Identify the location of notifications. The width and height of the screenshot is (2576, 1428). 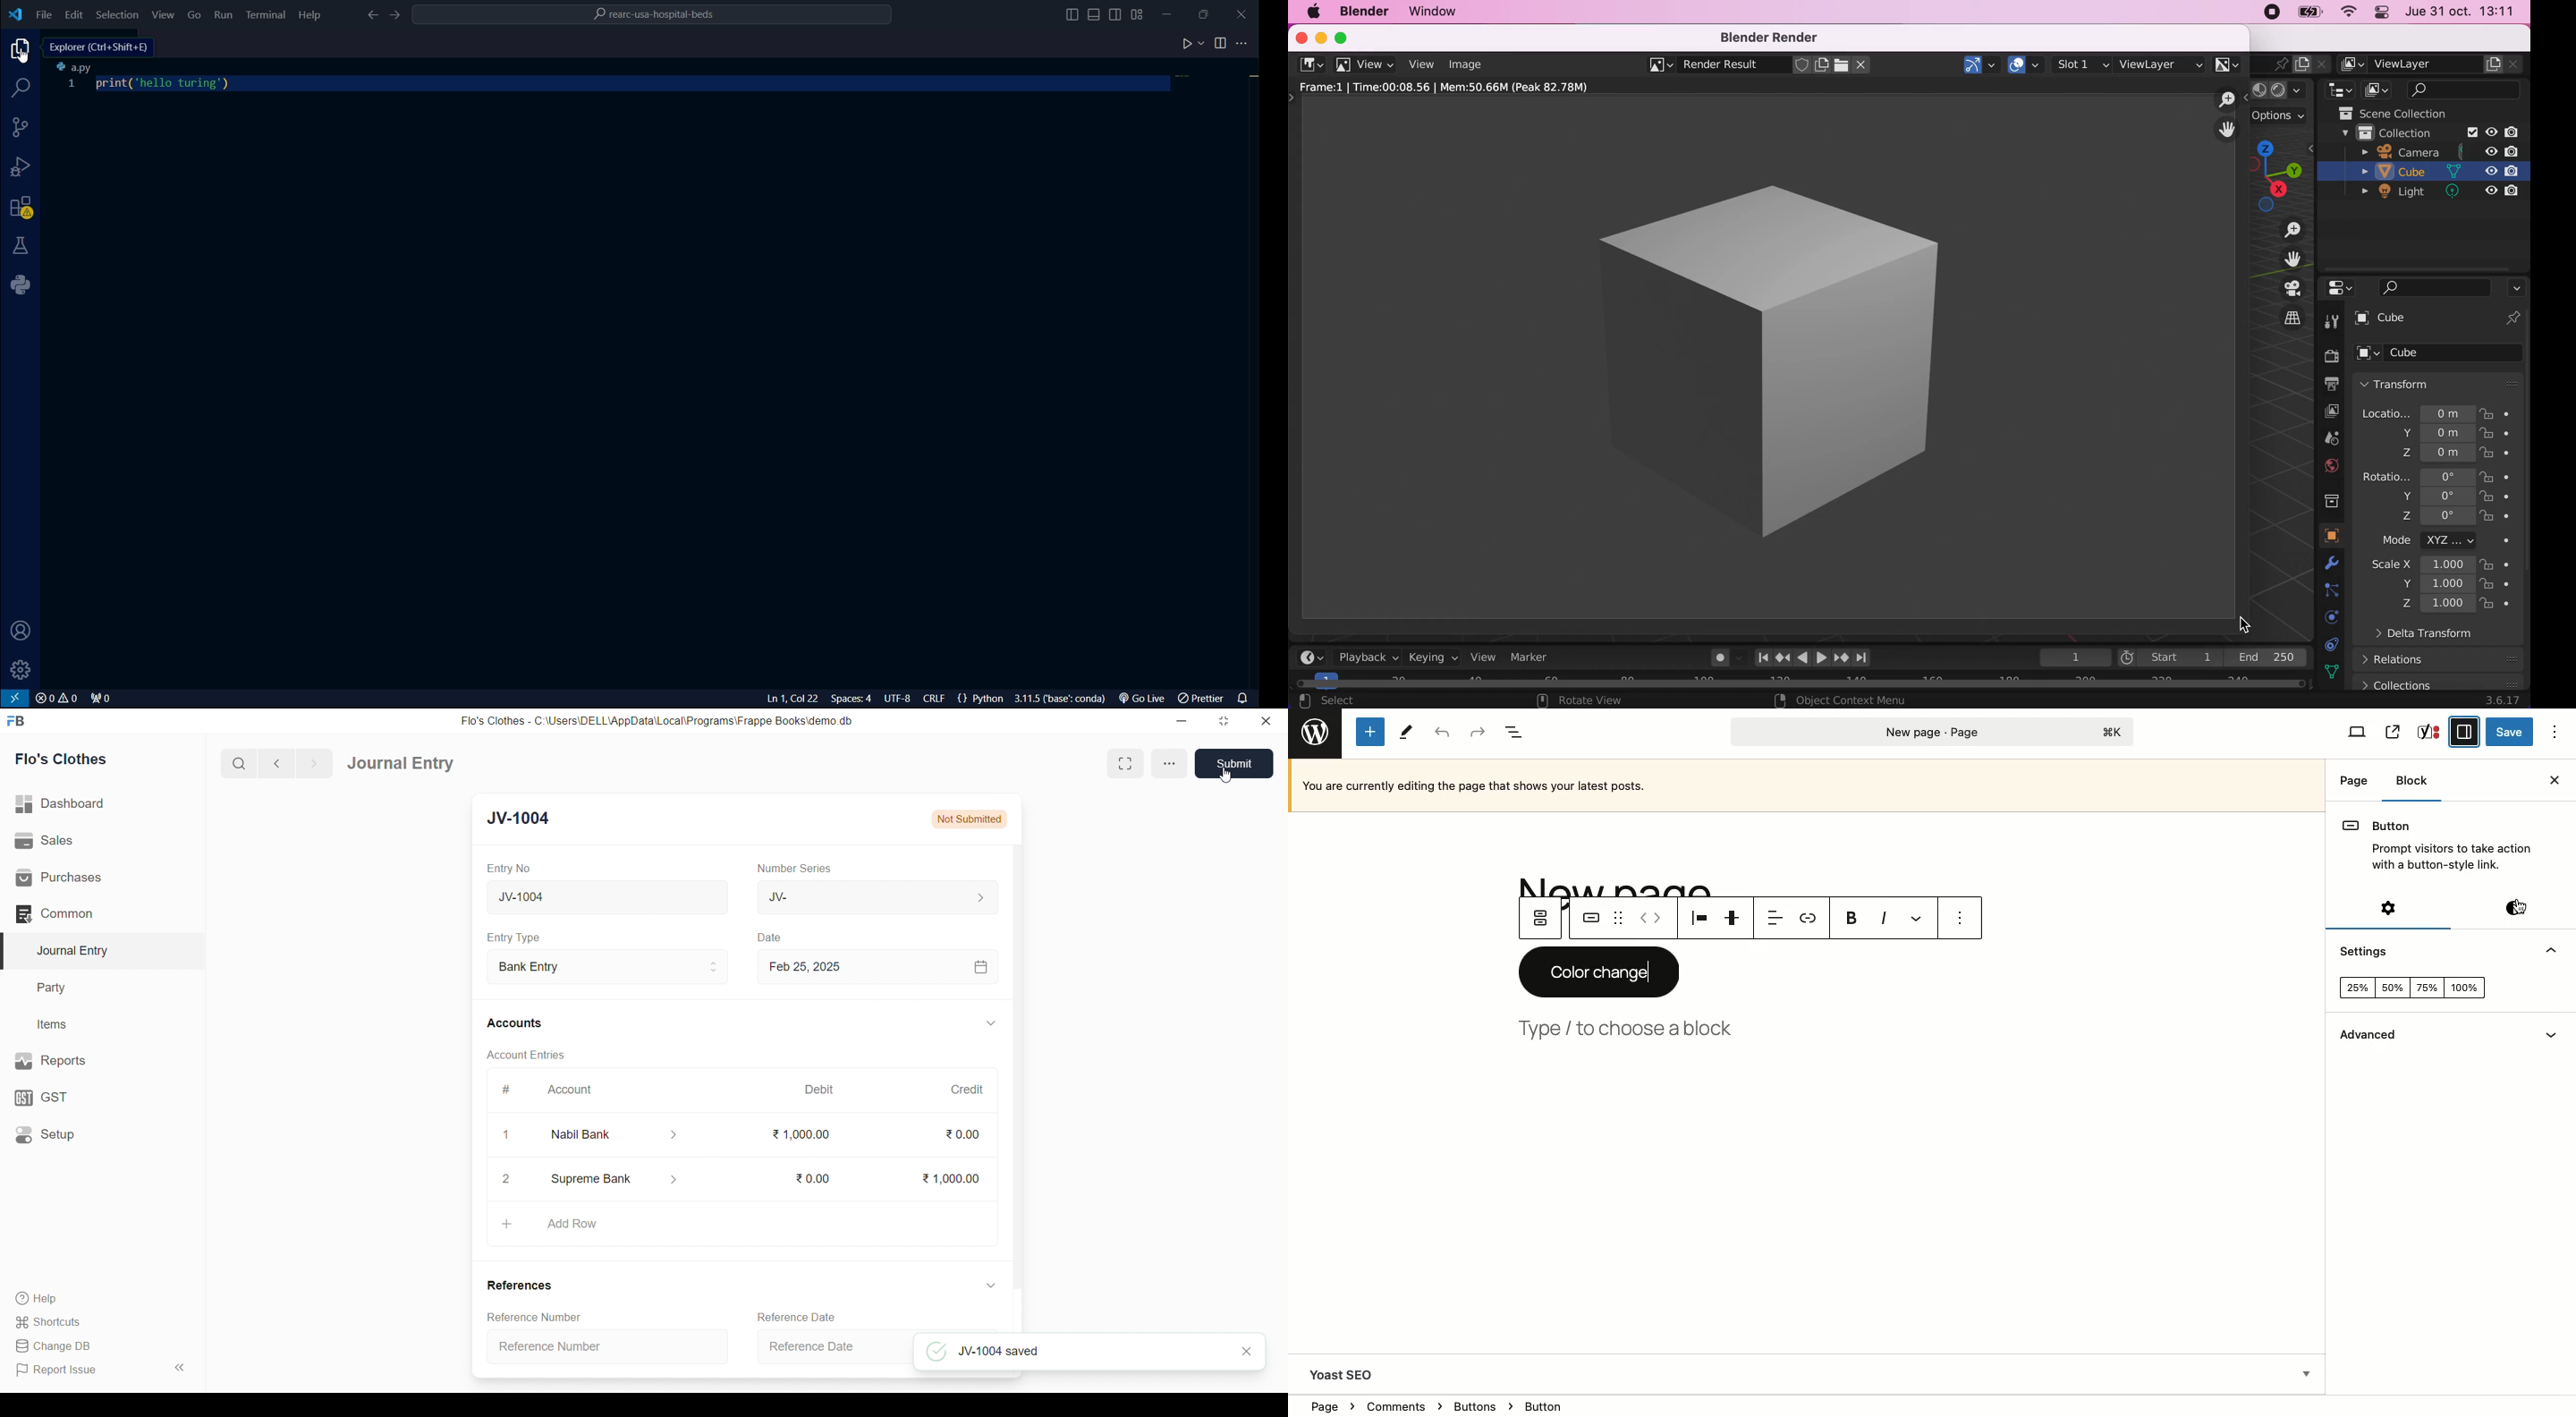
(1244, 697).